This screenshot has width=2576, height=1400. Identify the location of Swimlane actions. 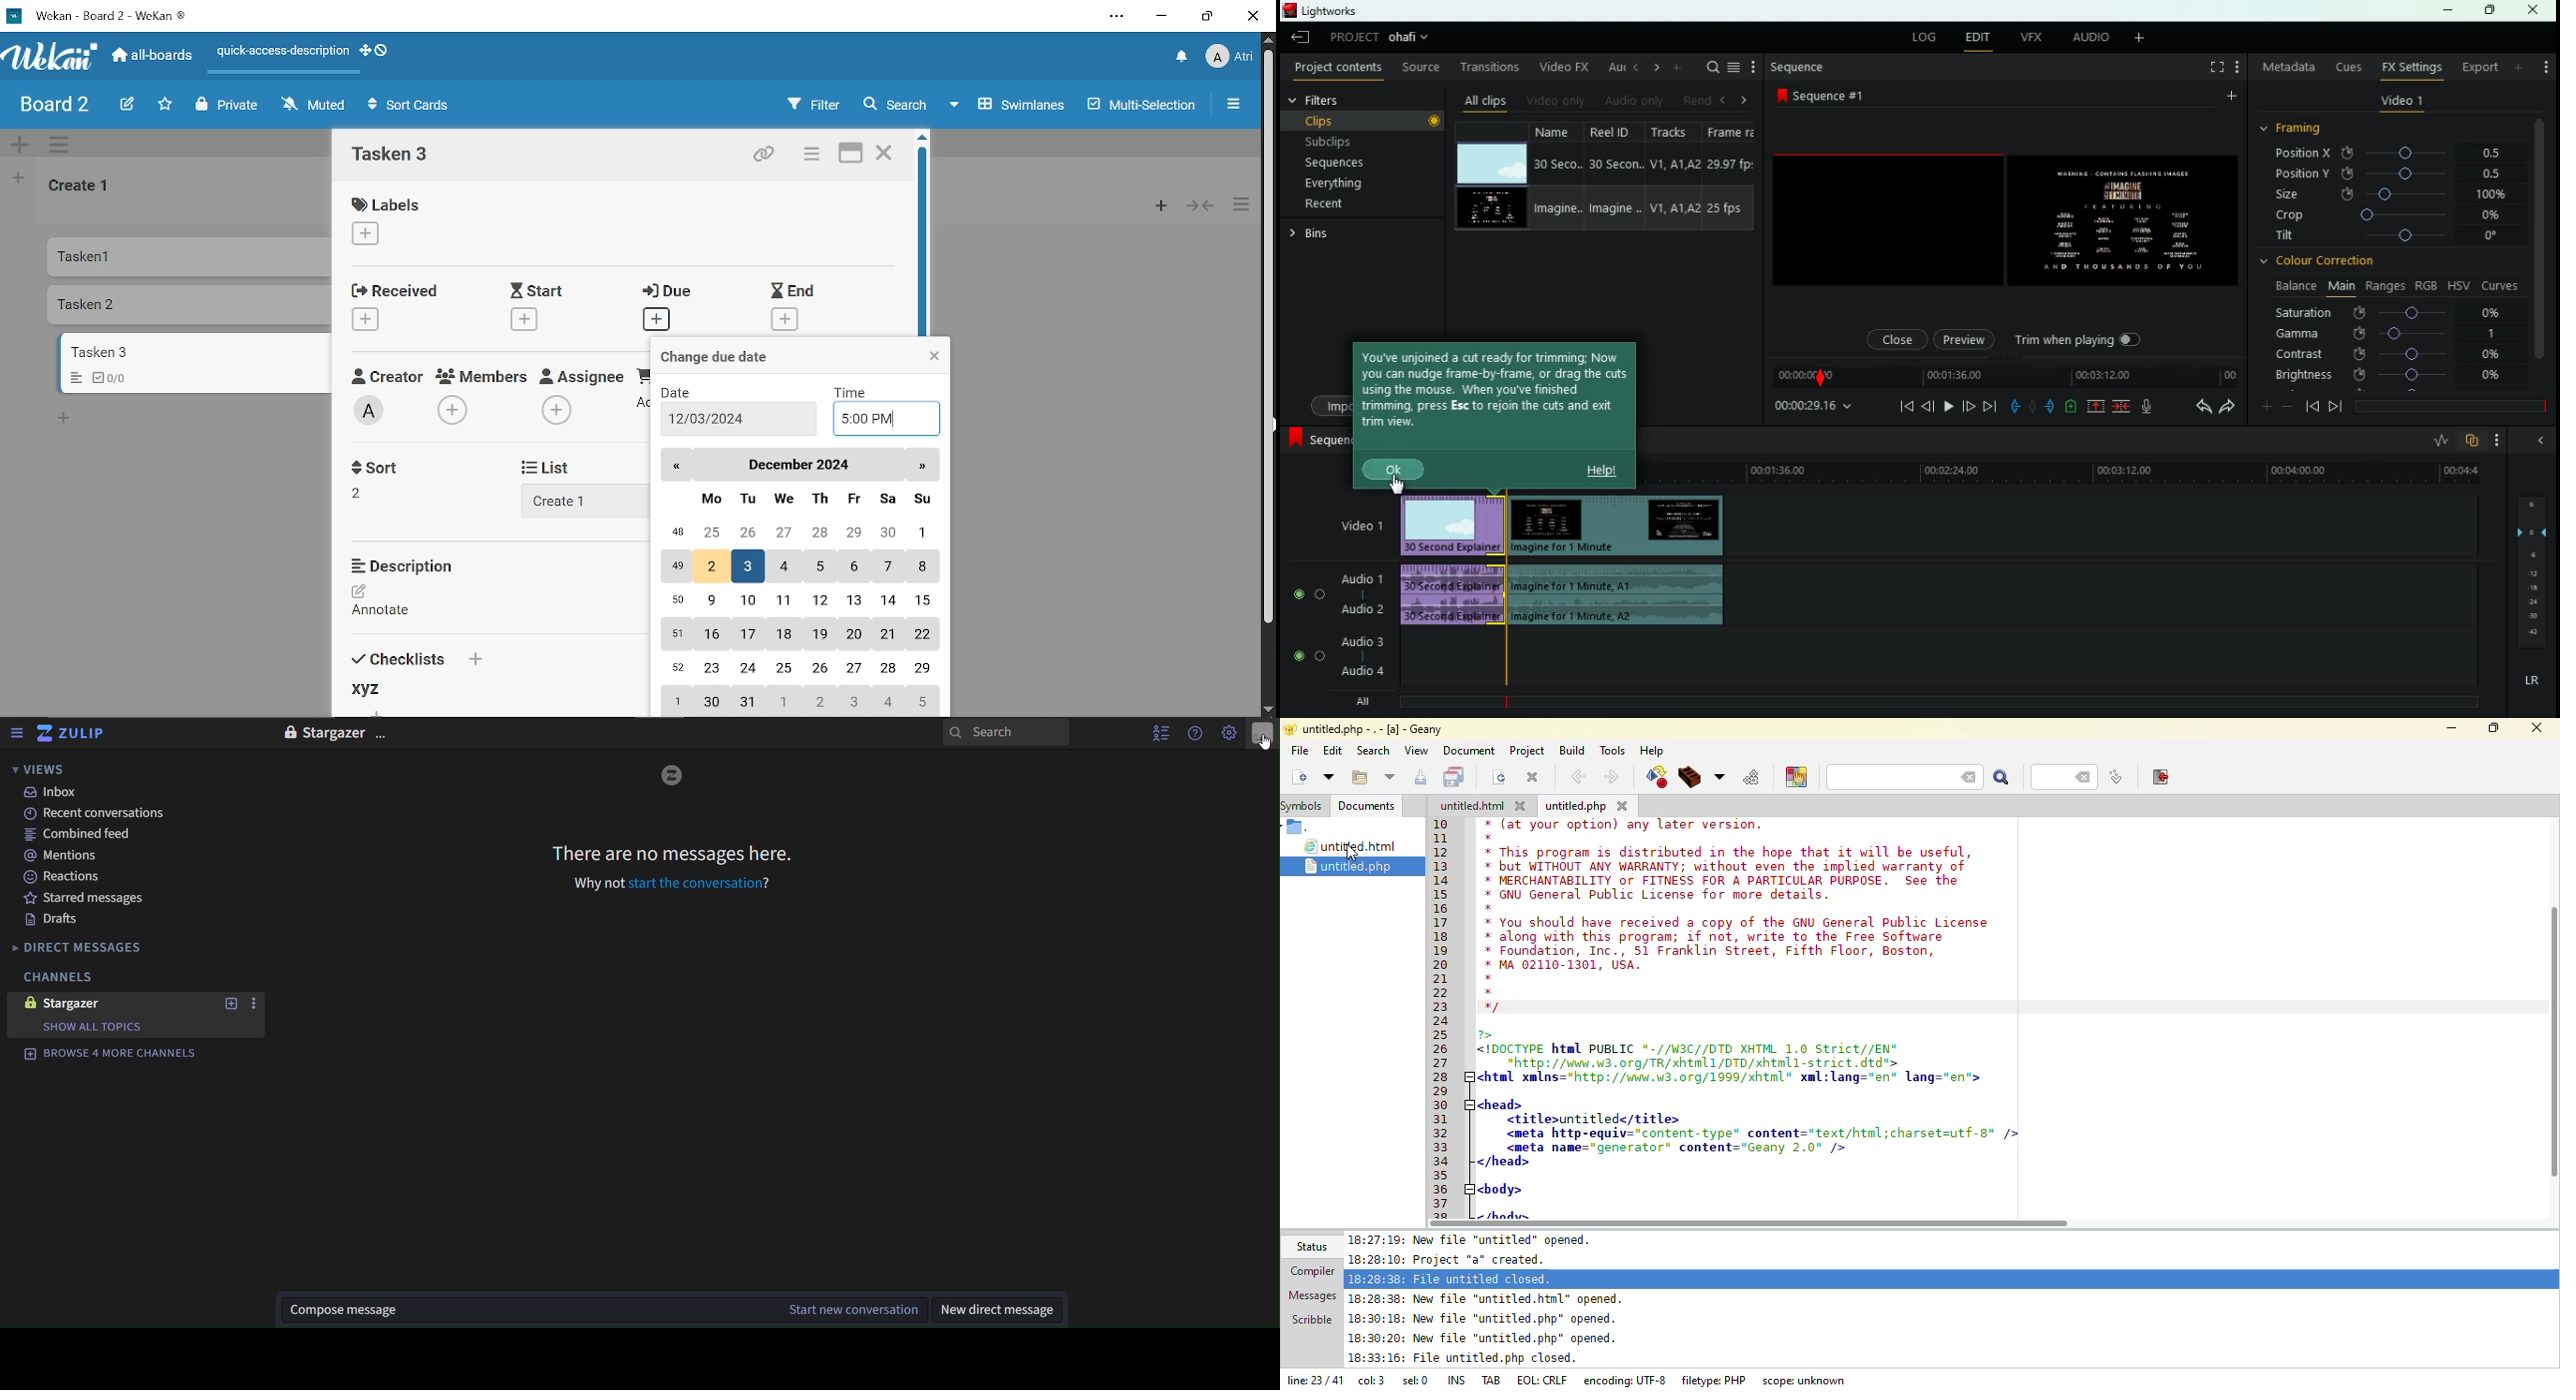
(64, 146).